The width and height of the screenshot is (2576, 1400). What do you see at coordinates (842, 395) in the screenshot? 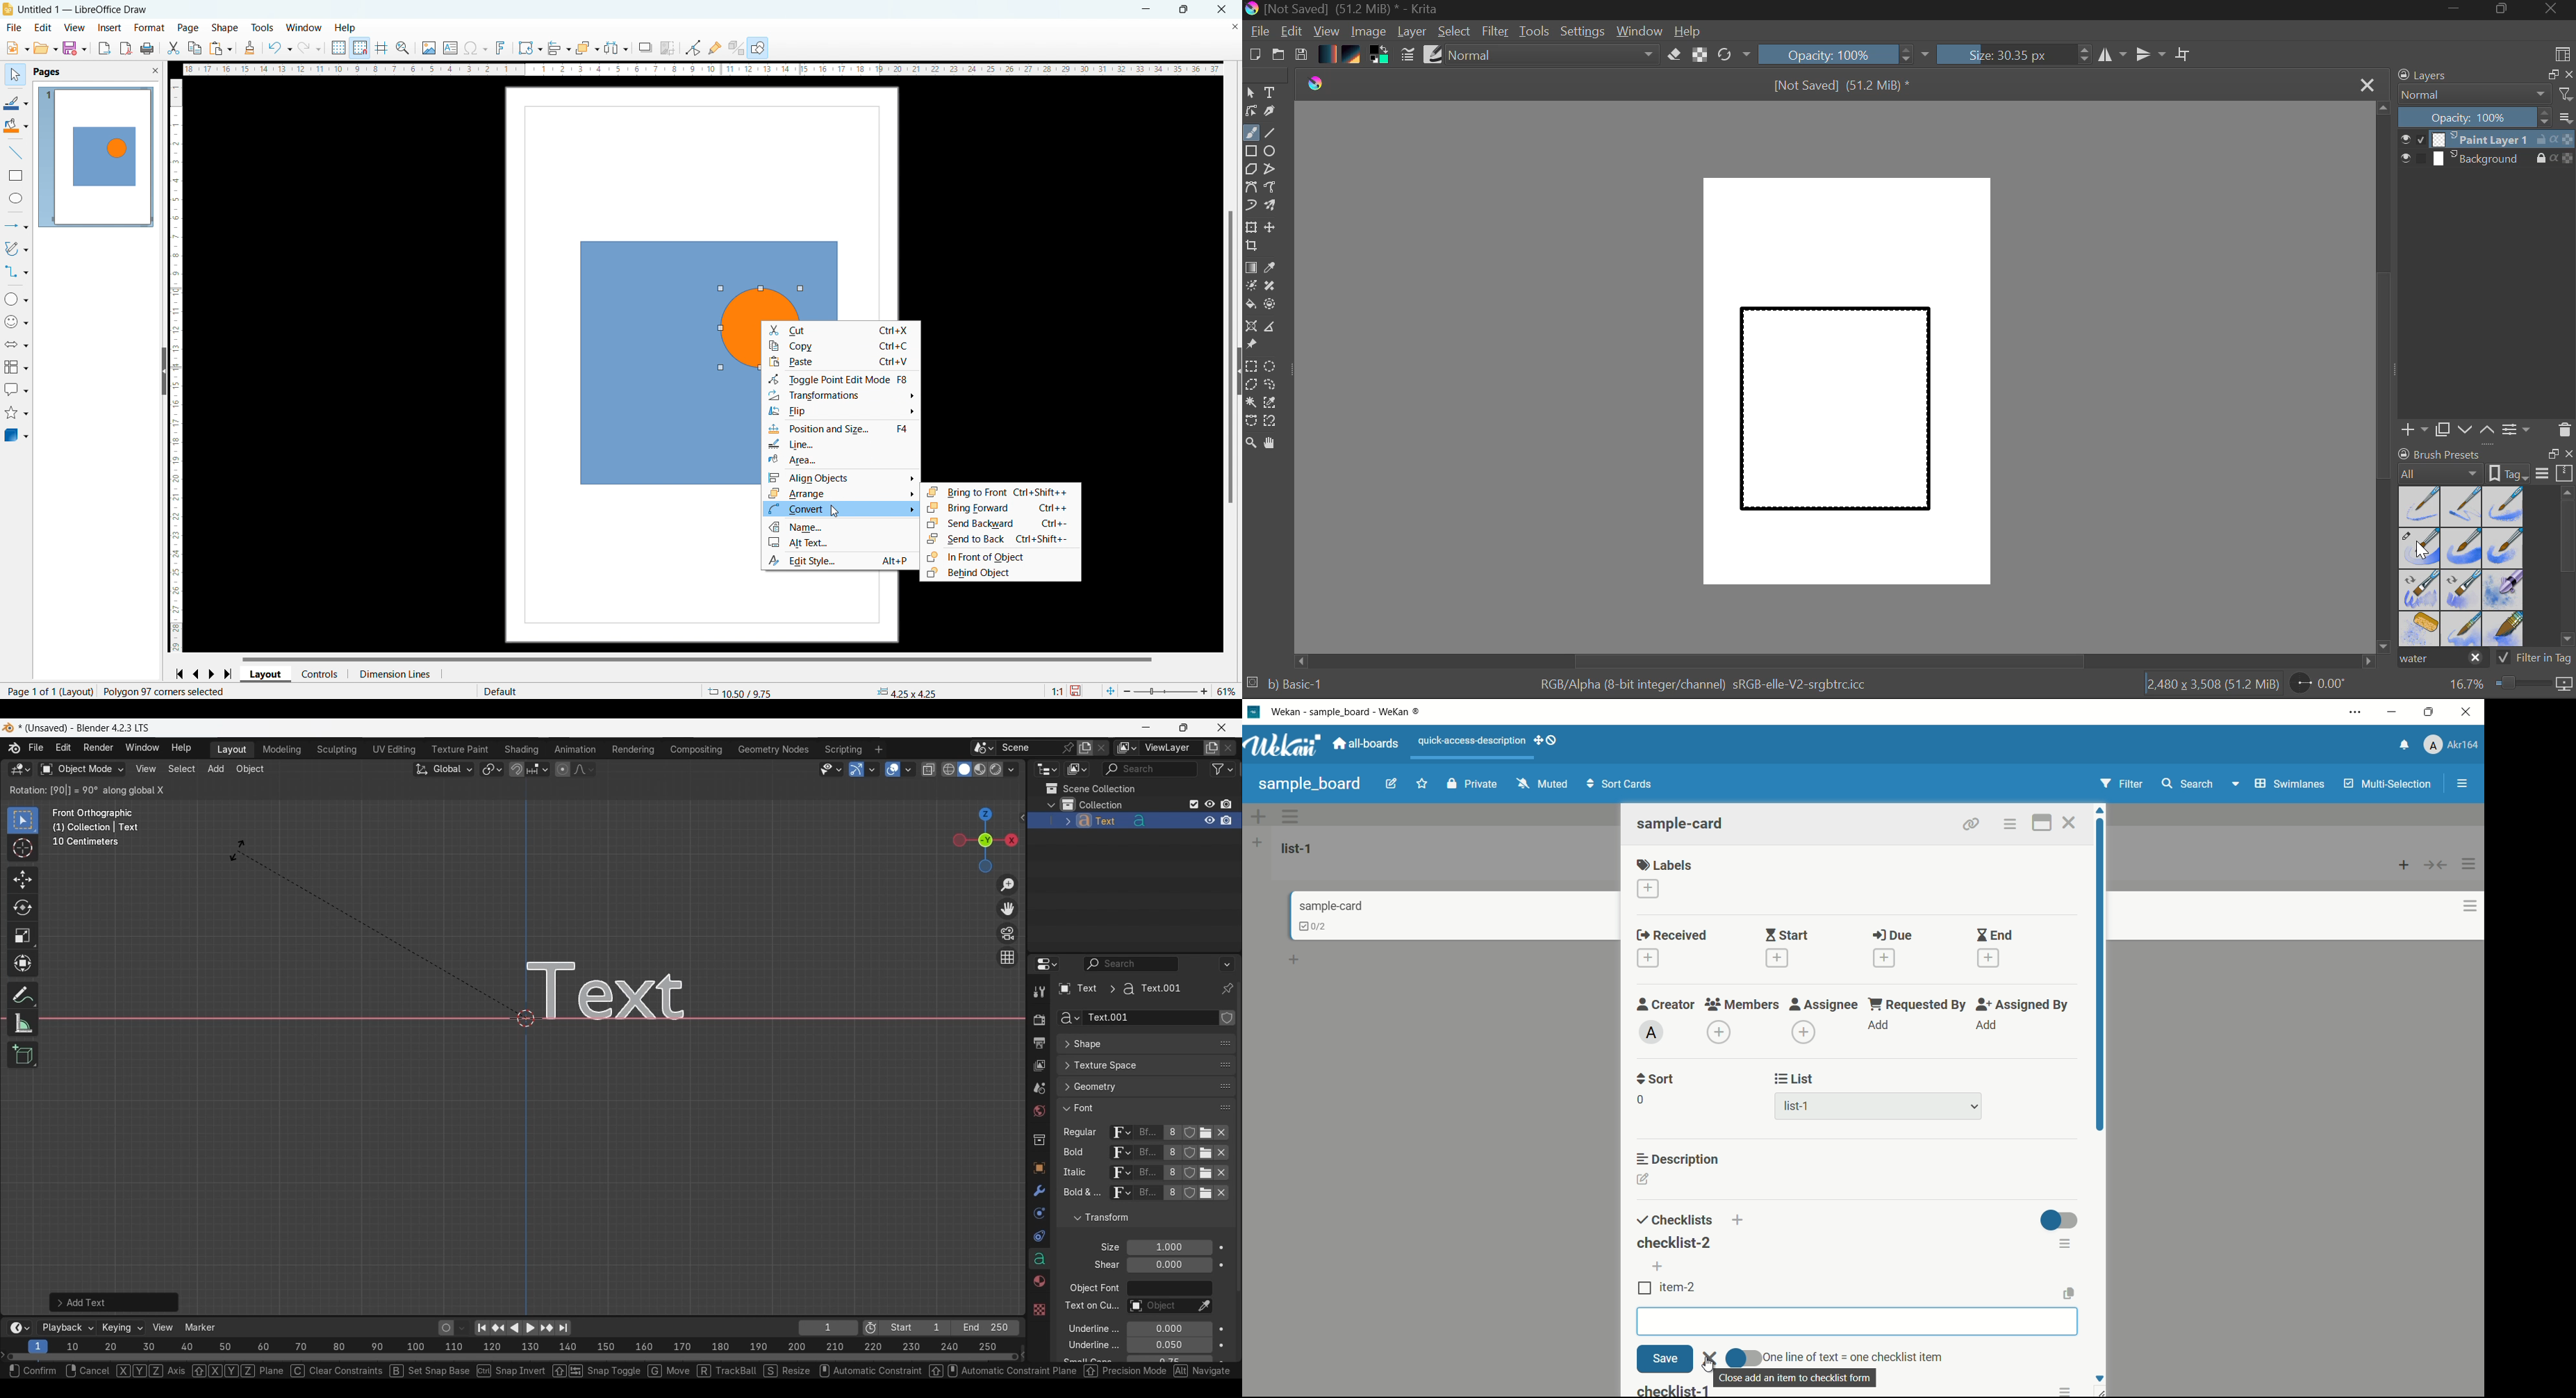
I see `Transformation` at bounding box center [842, 395].